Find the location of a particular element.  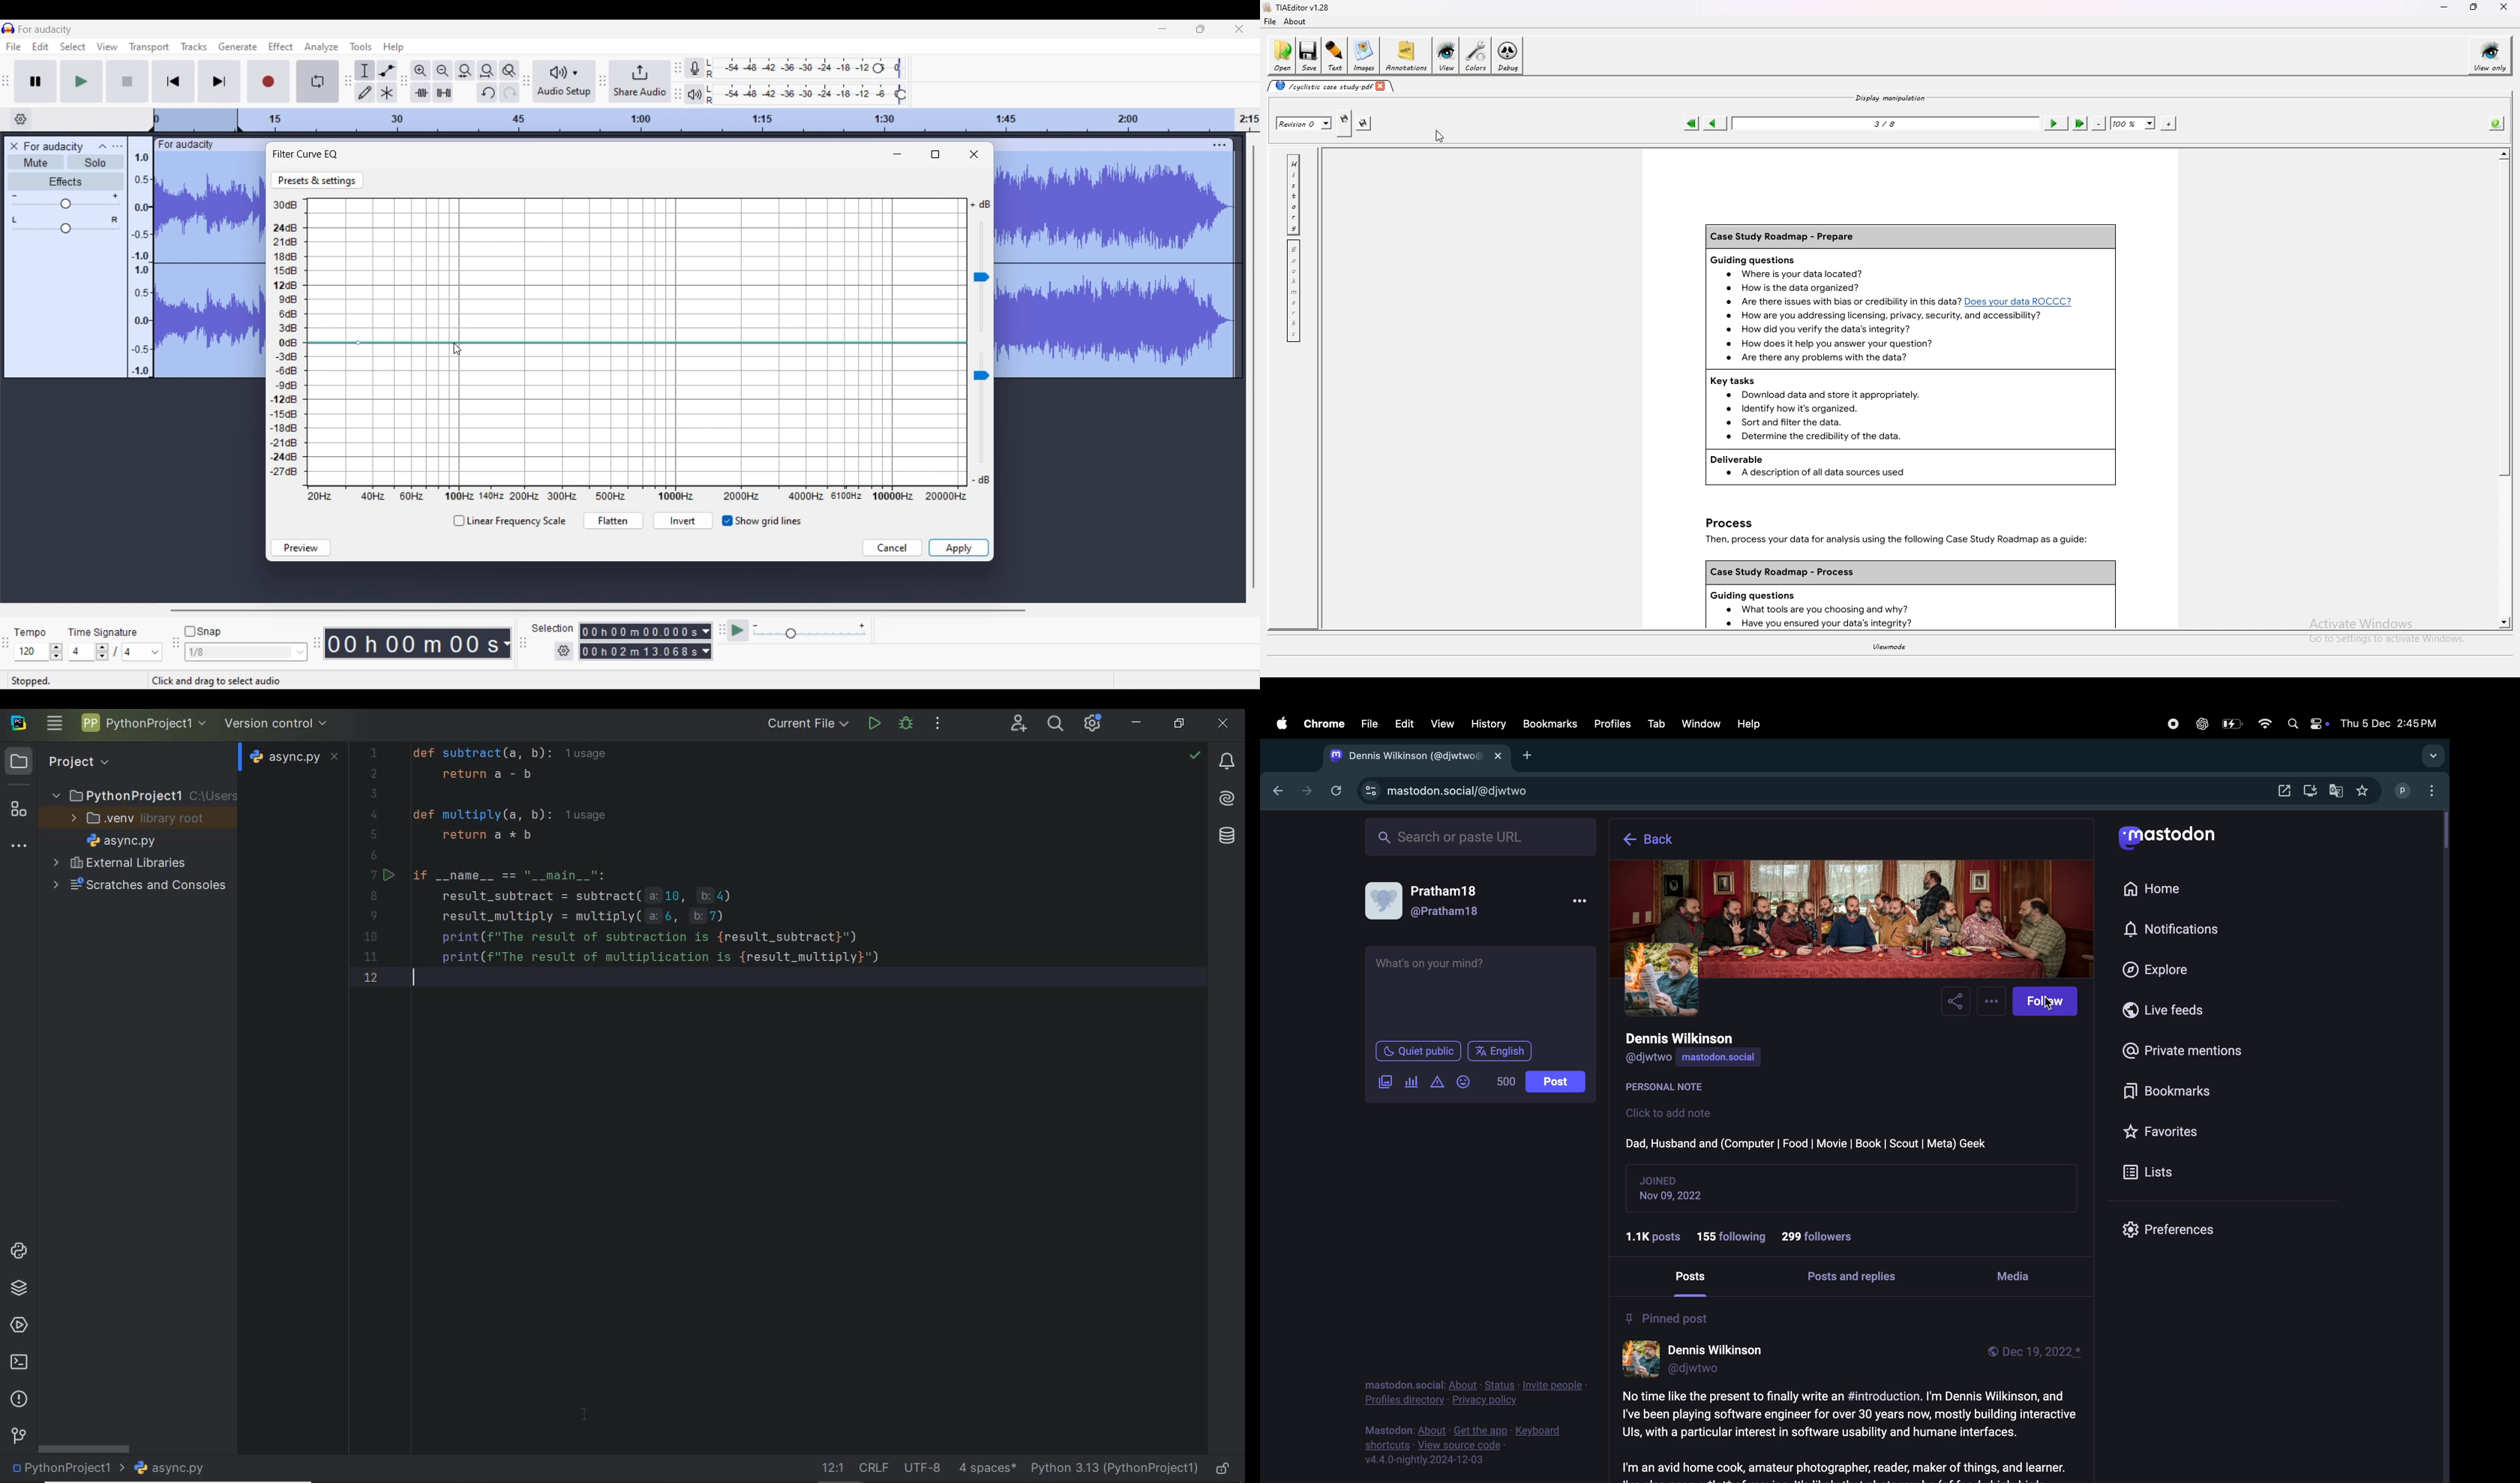

Selection duration measurement is located at coordinates (705, 641).